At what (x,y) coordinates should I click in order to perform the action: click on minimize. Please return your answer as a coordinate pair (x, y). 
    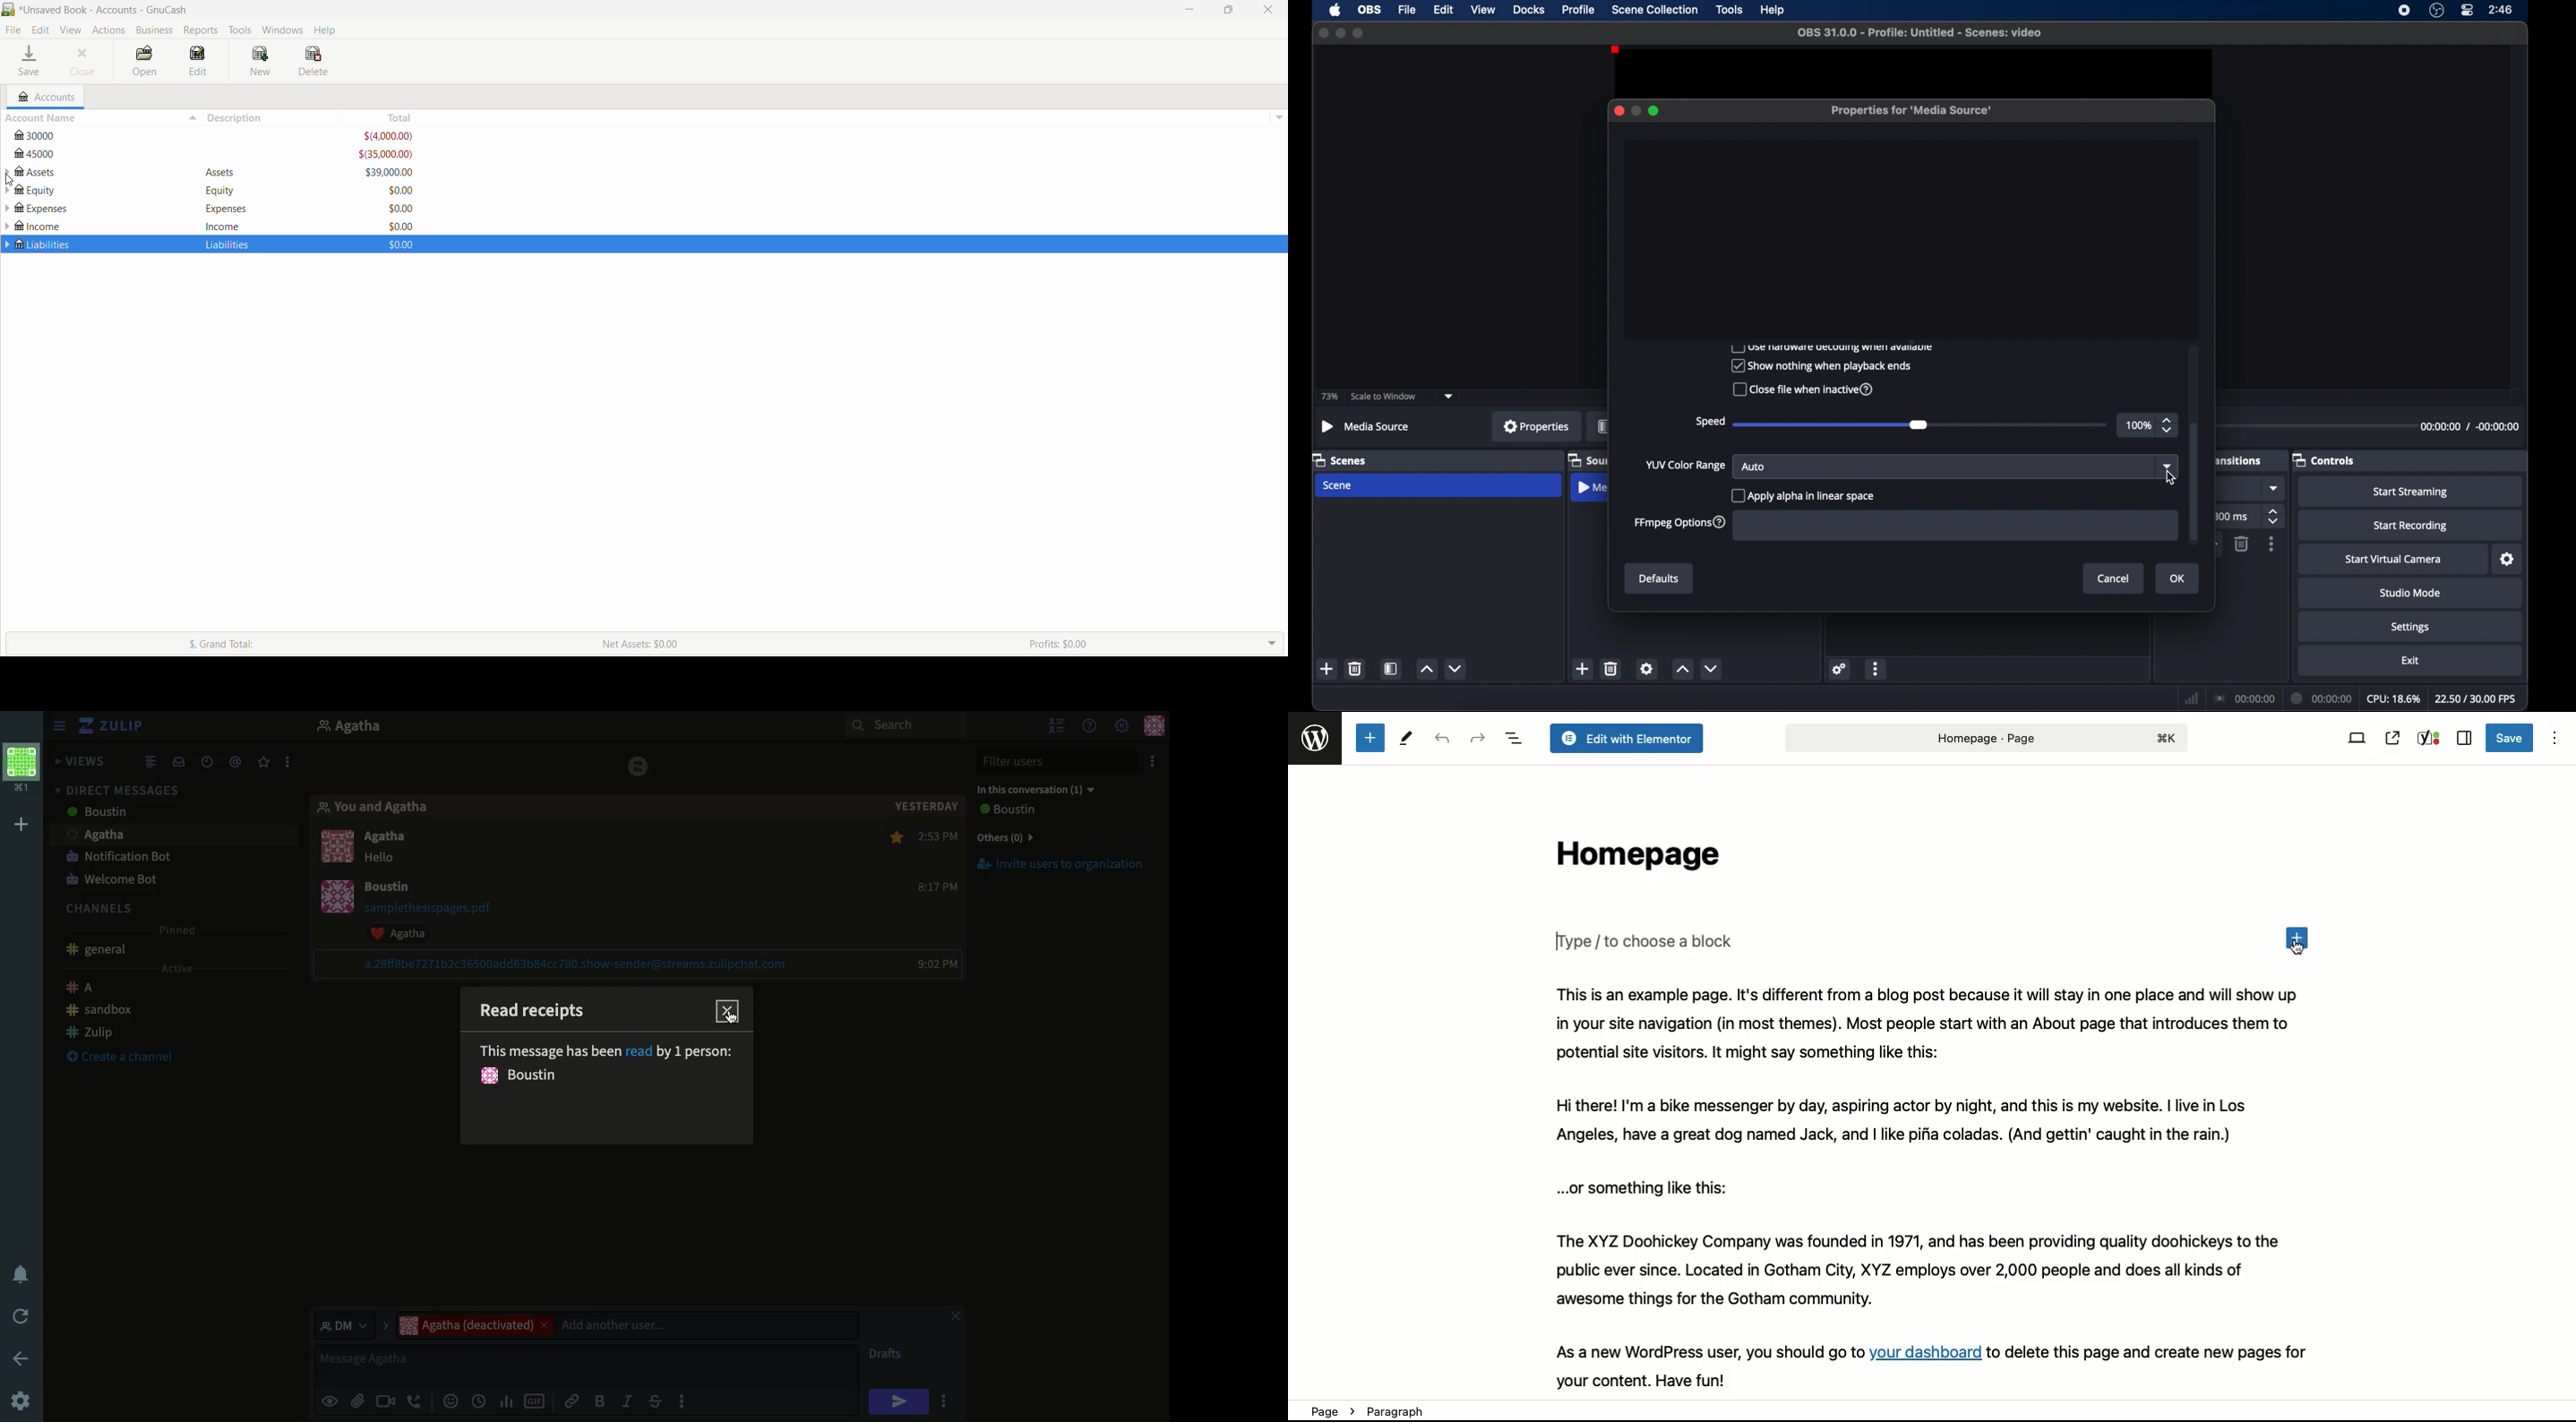
    Looking at the image, I should click on (1340, 32).